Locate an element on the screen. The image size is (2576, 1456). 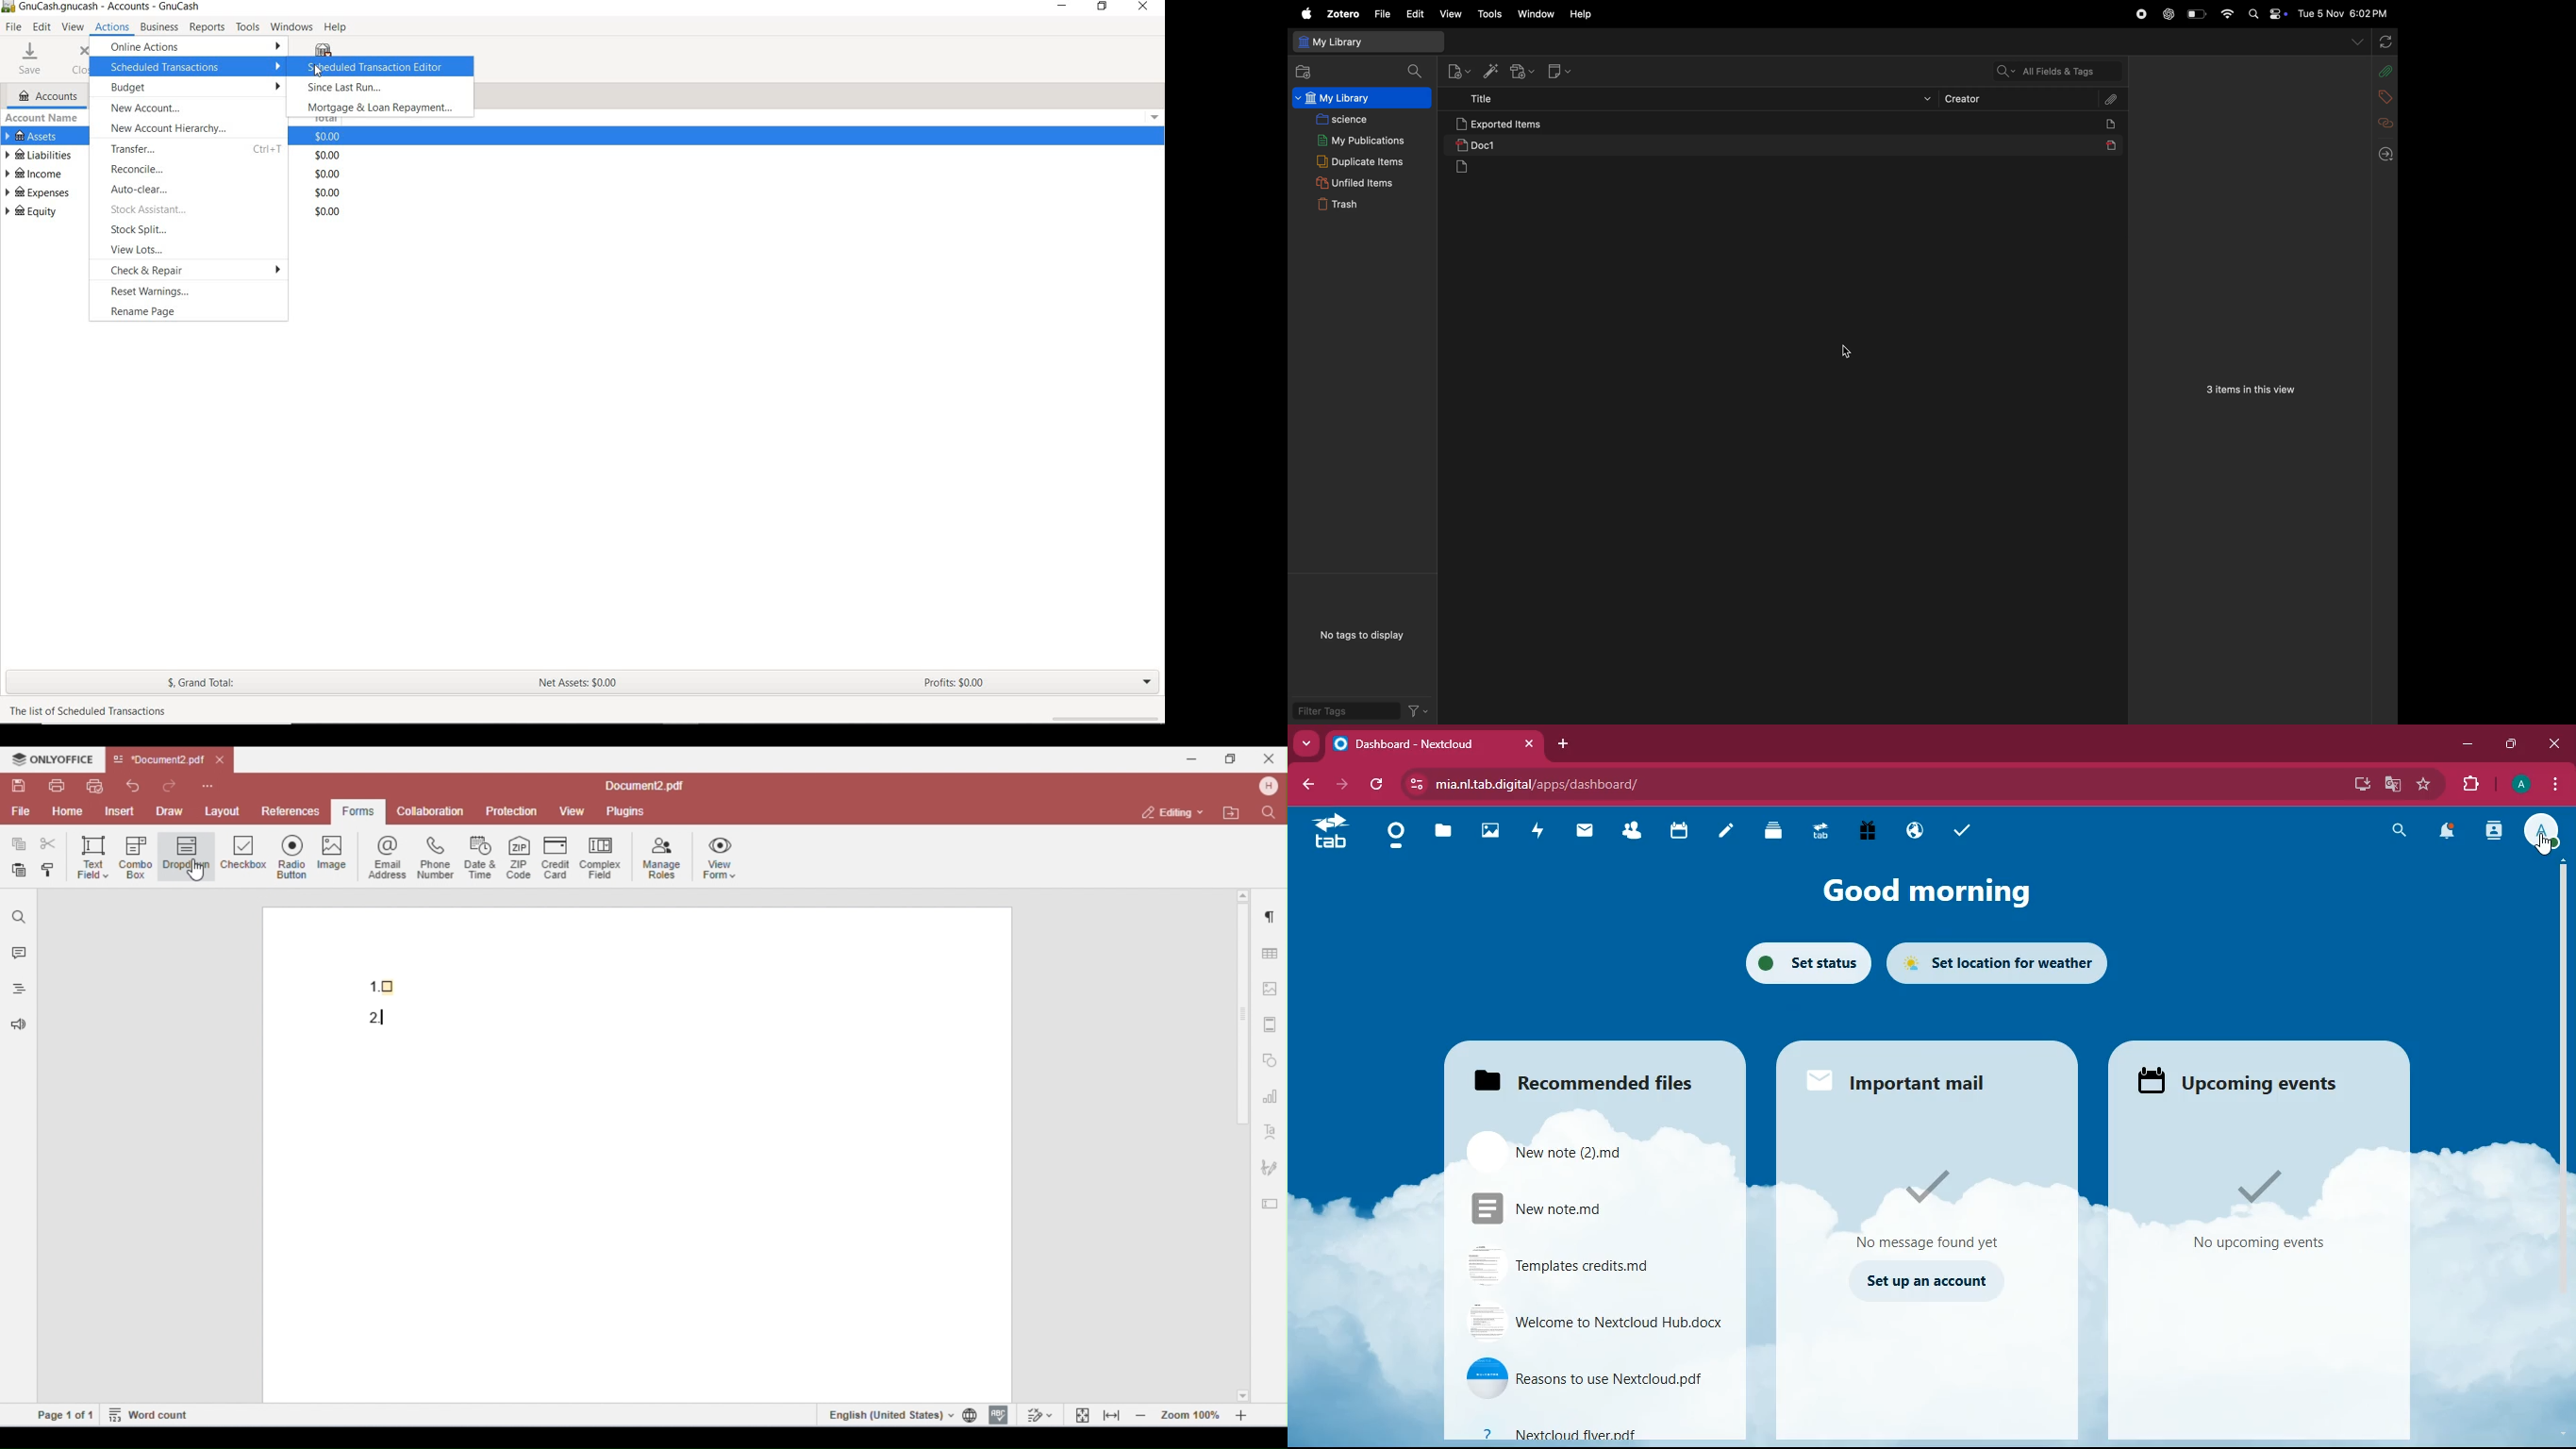
layers is located at coordinates (1767, 831).